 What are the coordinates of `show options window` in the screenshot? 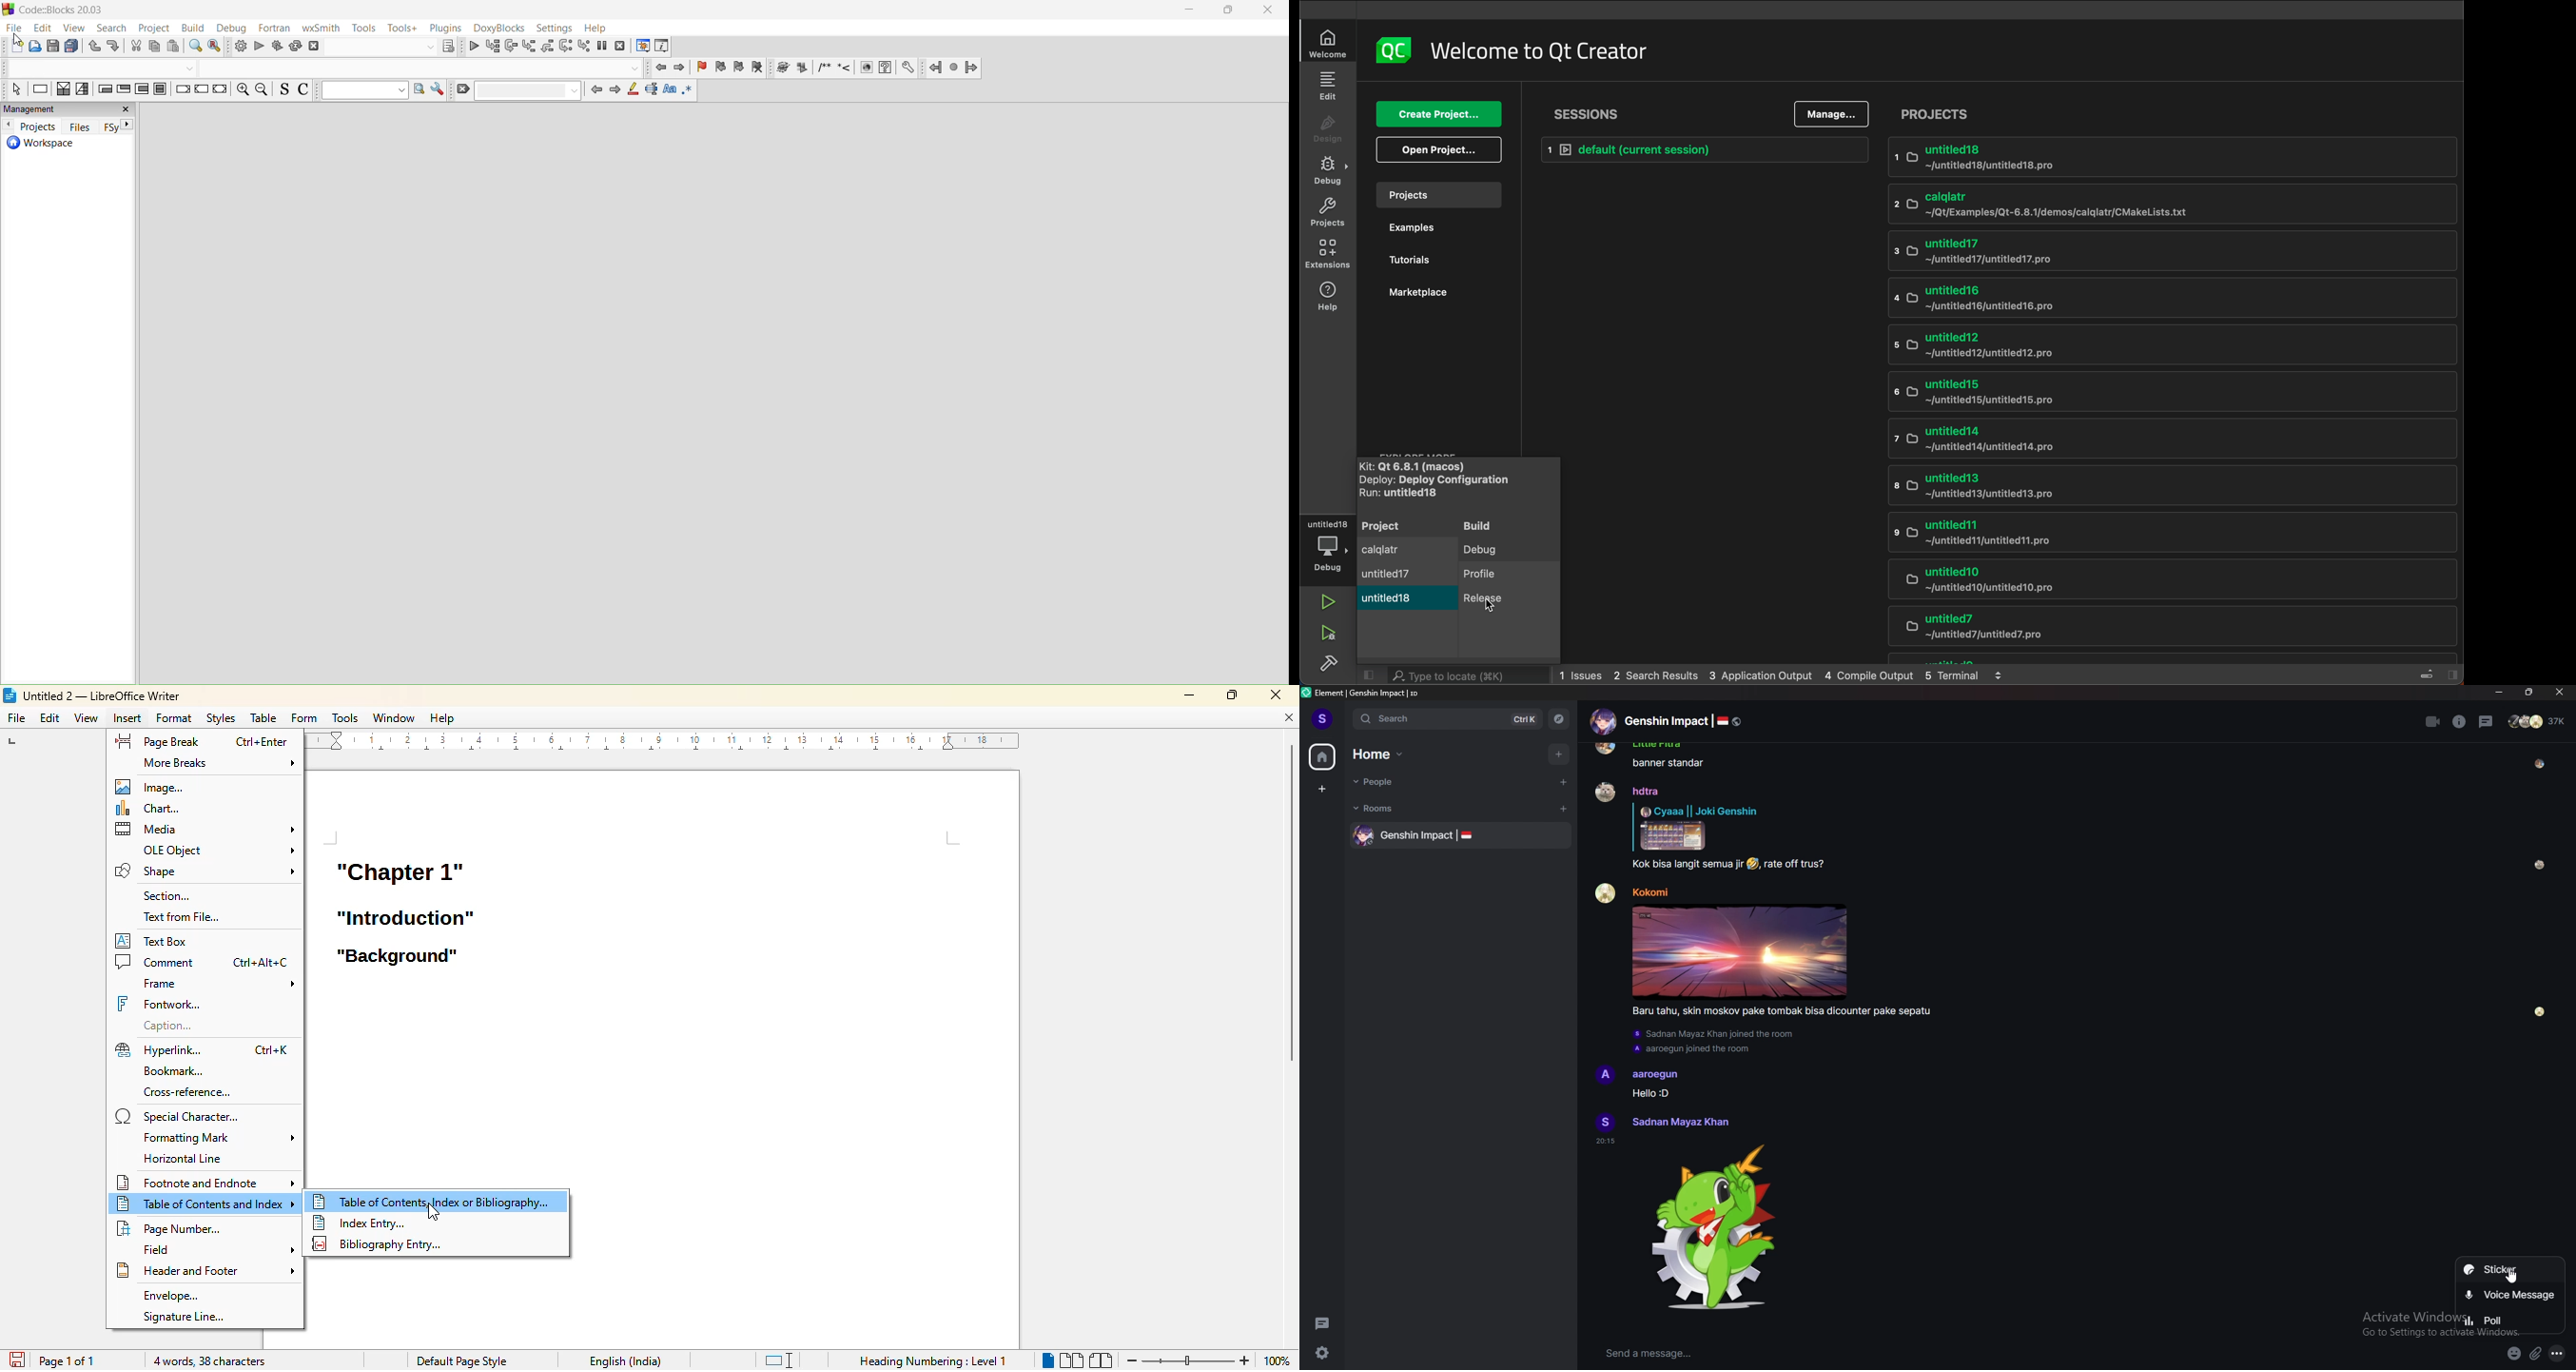 It's located at (438, 90).